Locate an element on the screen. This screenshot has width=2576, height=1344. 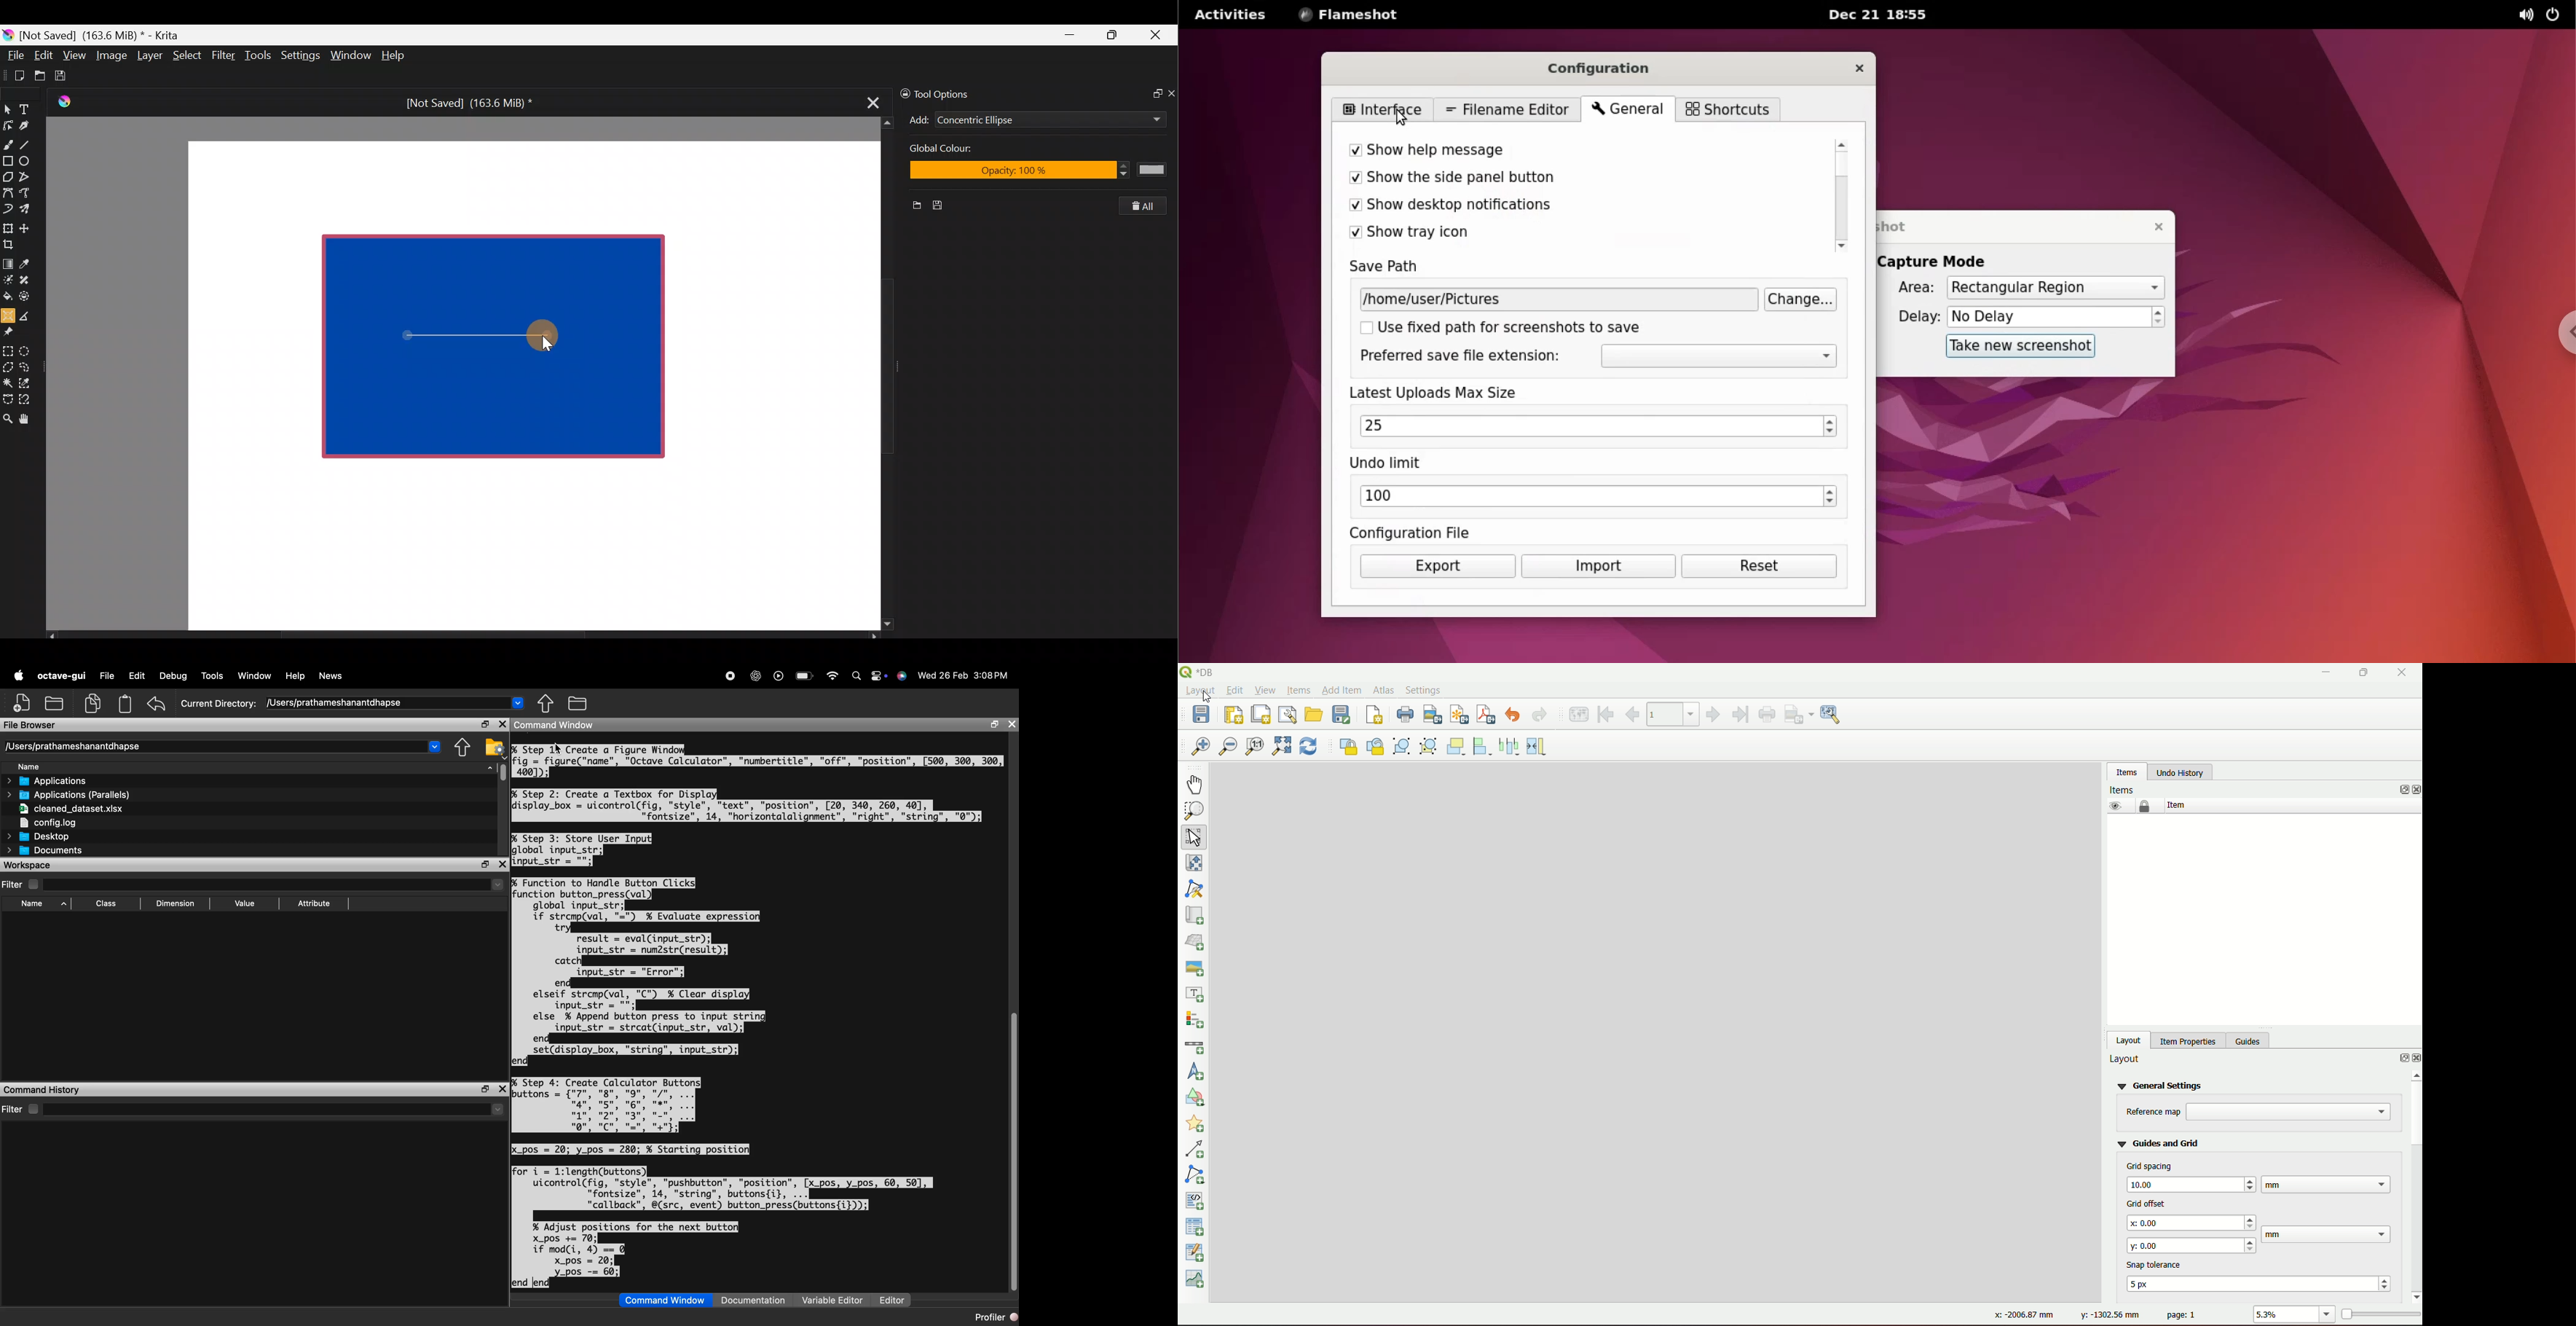
close is located at coordinates (484, 1089).